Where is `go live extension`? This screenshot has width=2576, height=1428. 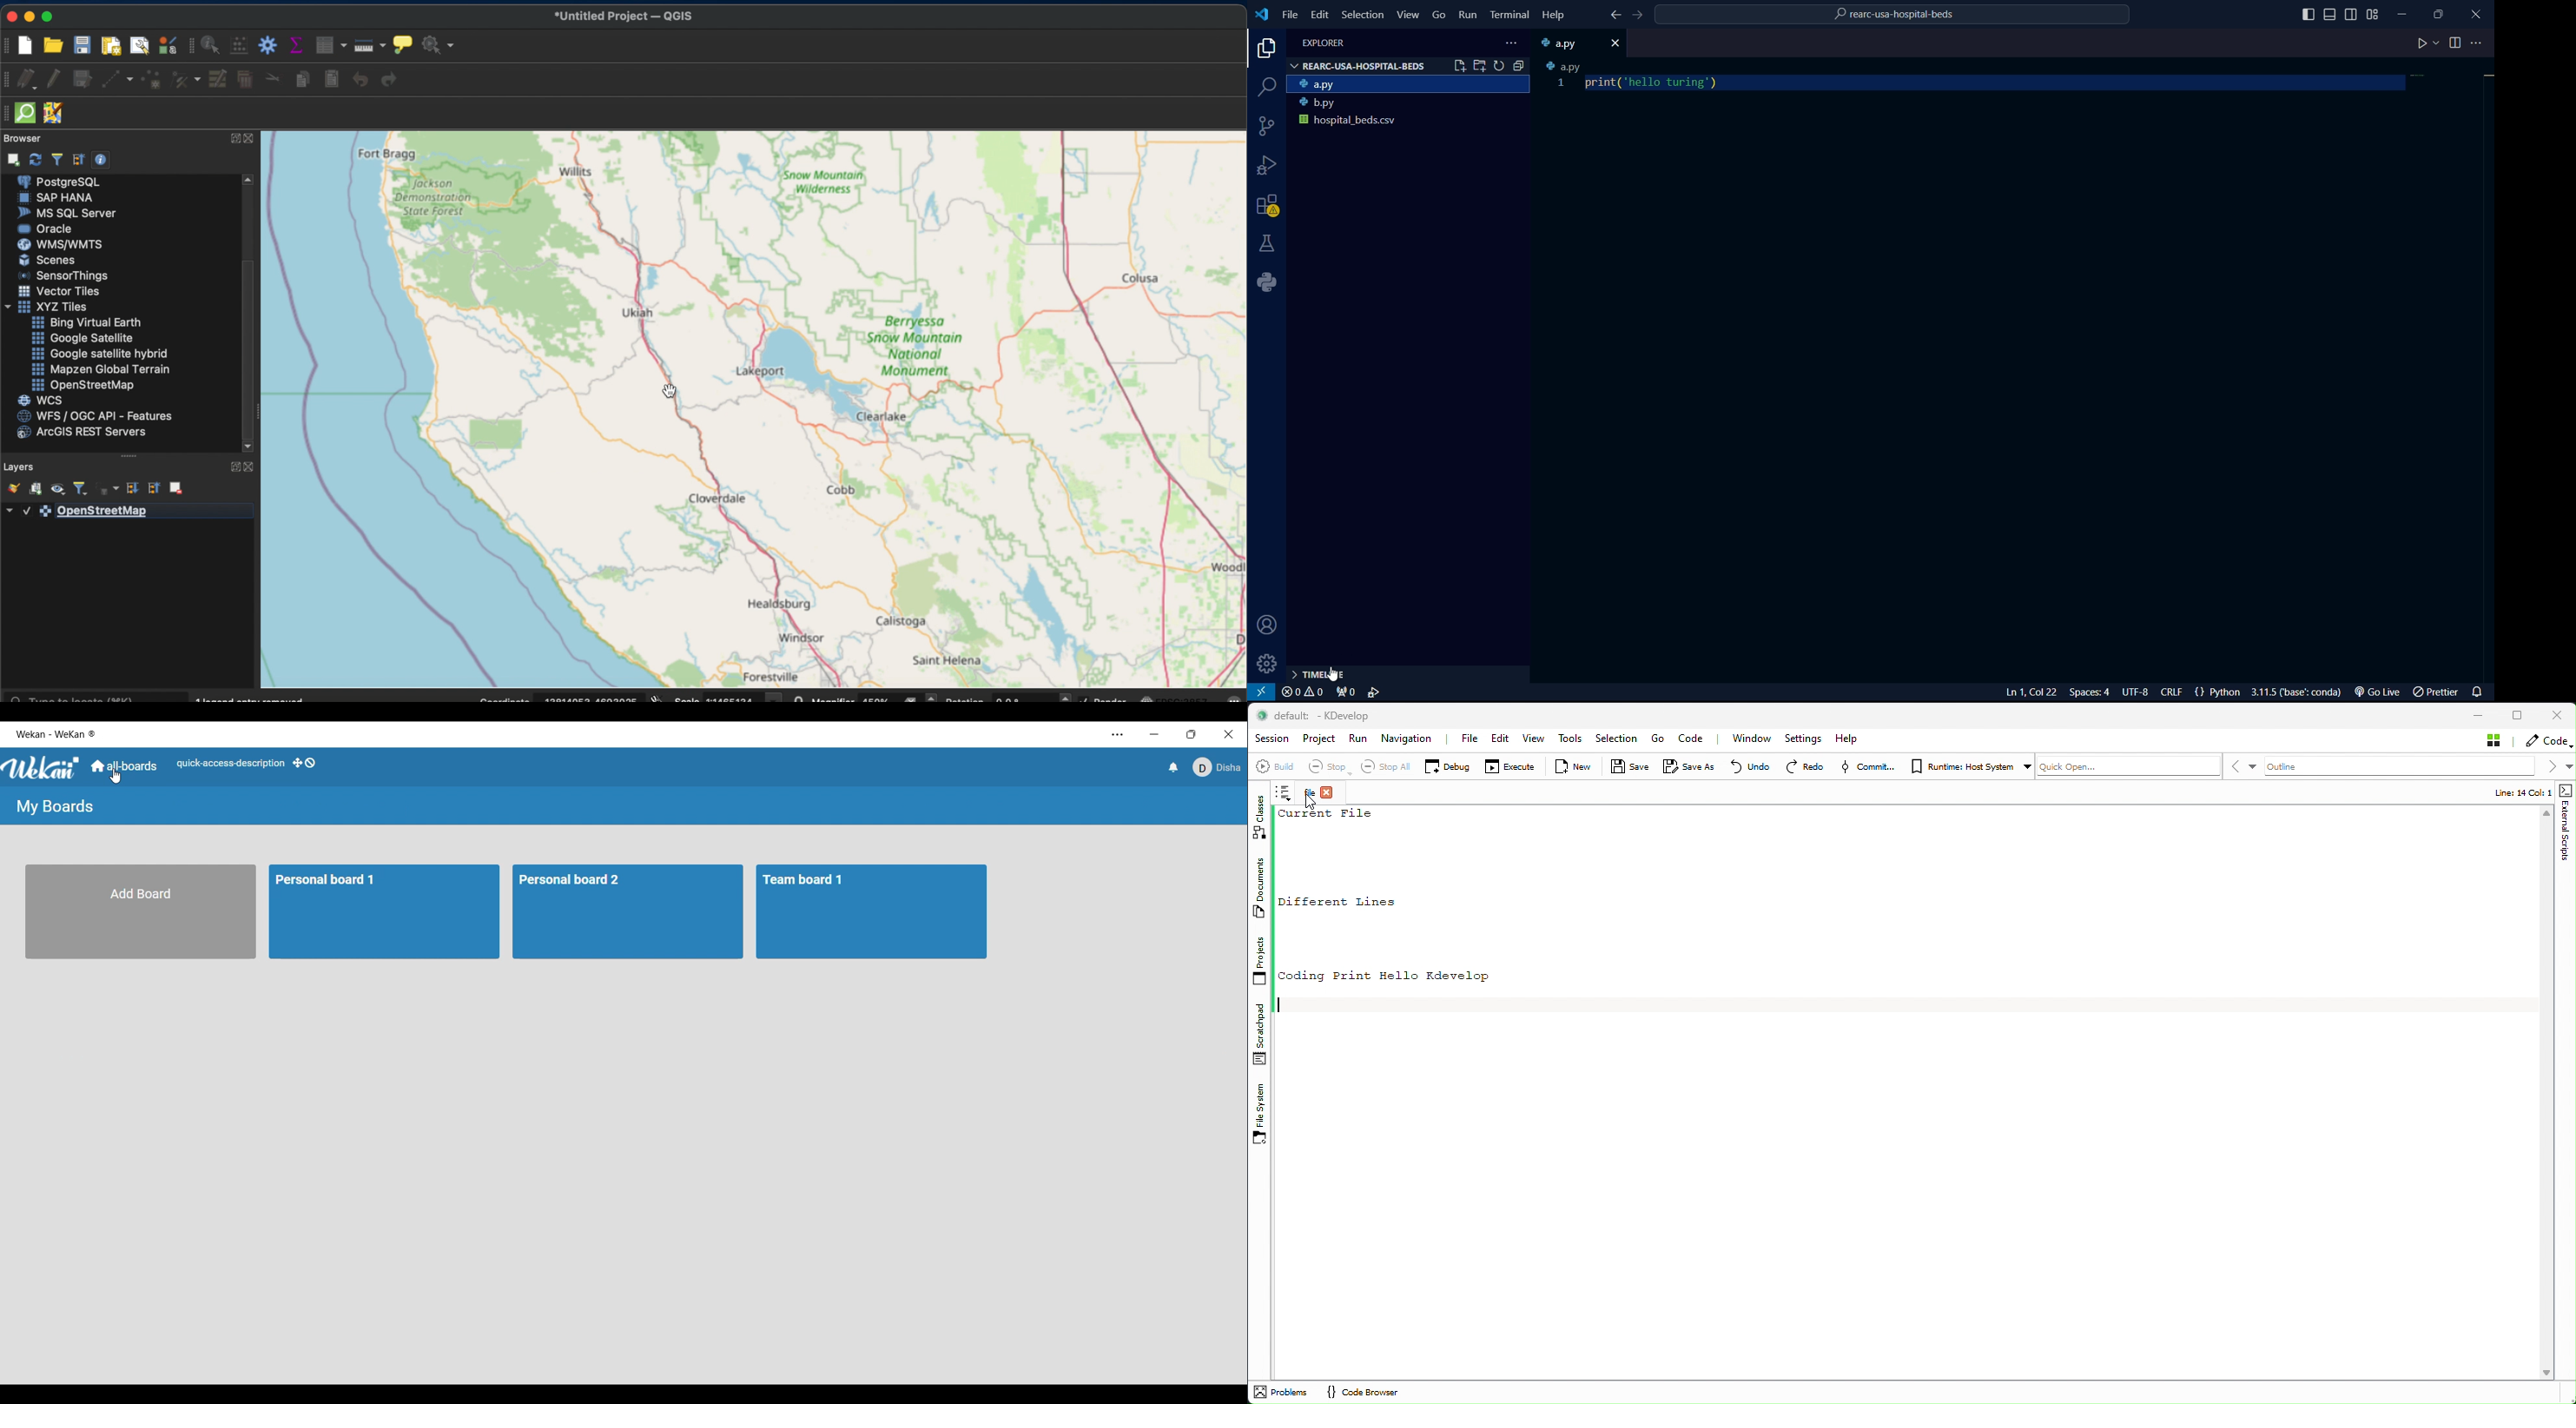
go live extension is located at coordinates (2376, 692).